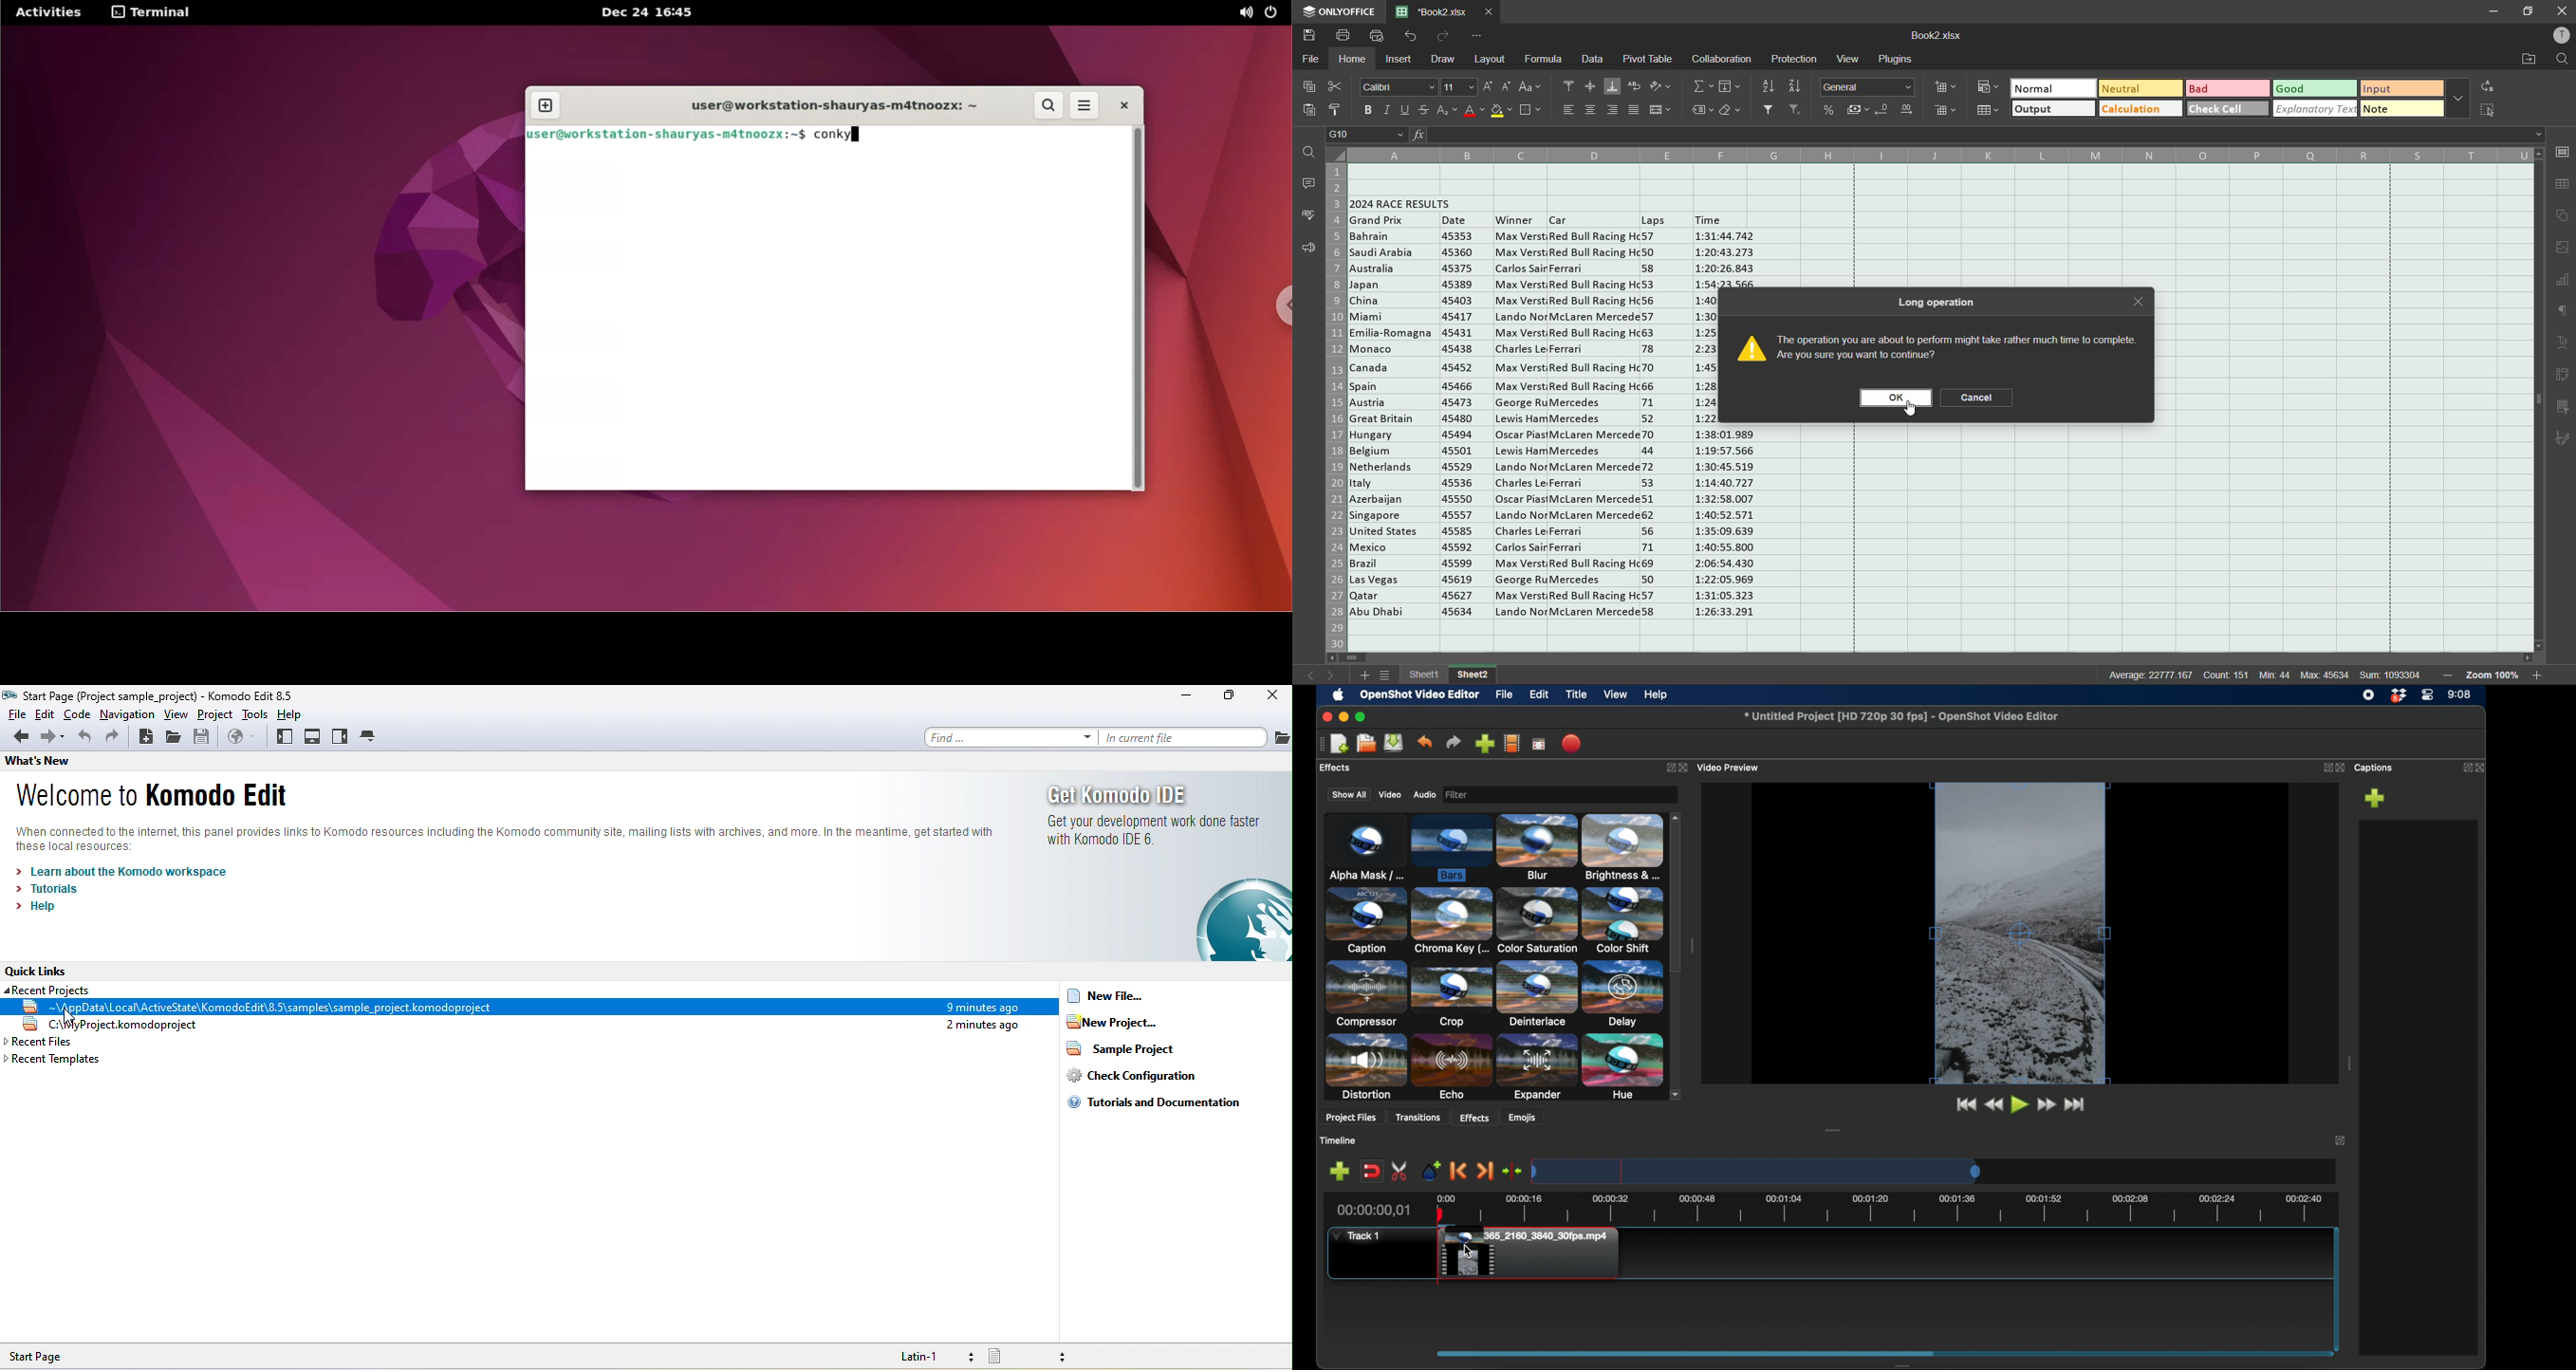  What do you see at coordinates (1489, 86) in the screenshot?
I see `increment size` at bounding box center [1489, 86].